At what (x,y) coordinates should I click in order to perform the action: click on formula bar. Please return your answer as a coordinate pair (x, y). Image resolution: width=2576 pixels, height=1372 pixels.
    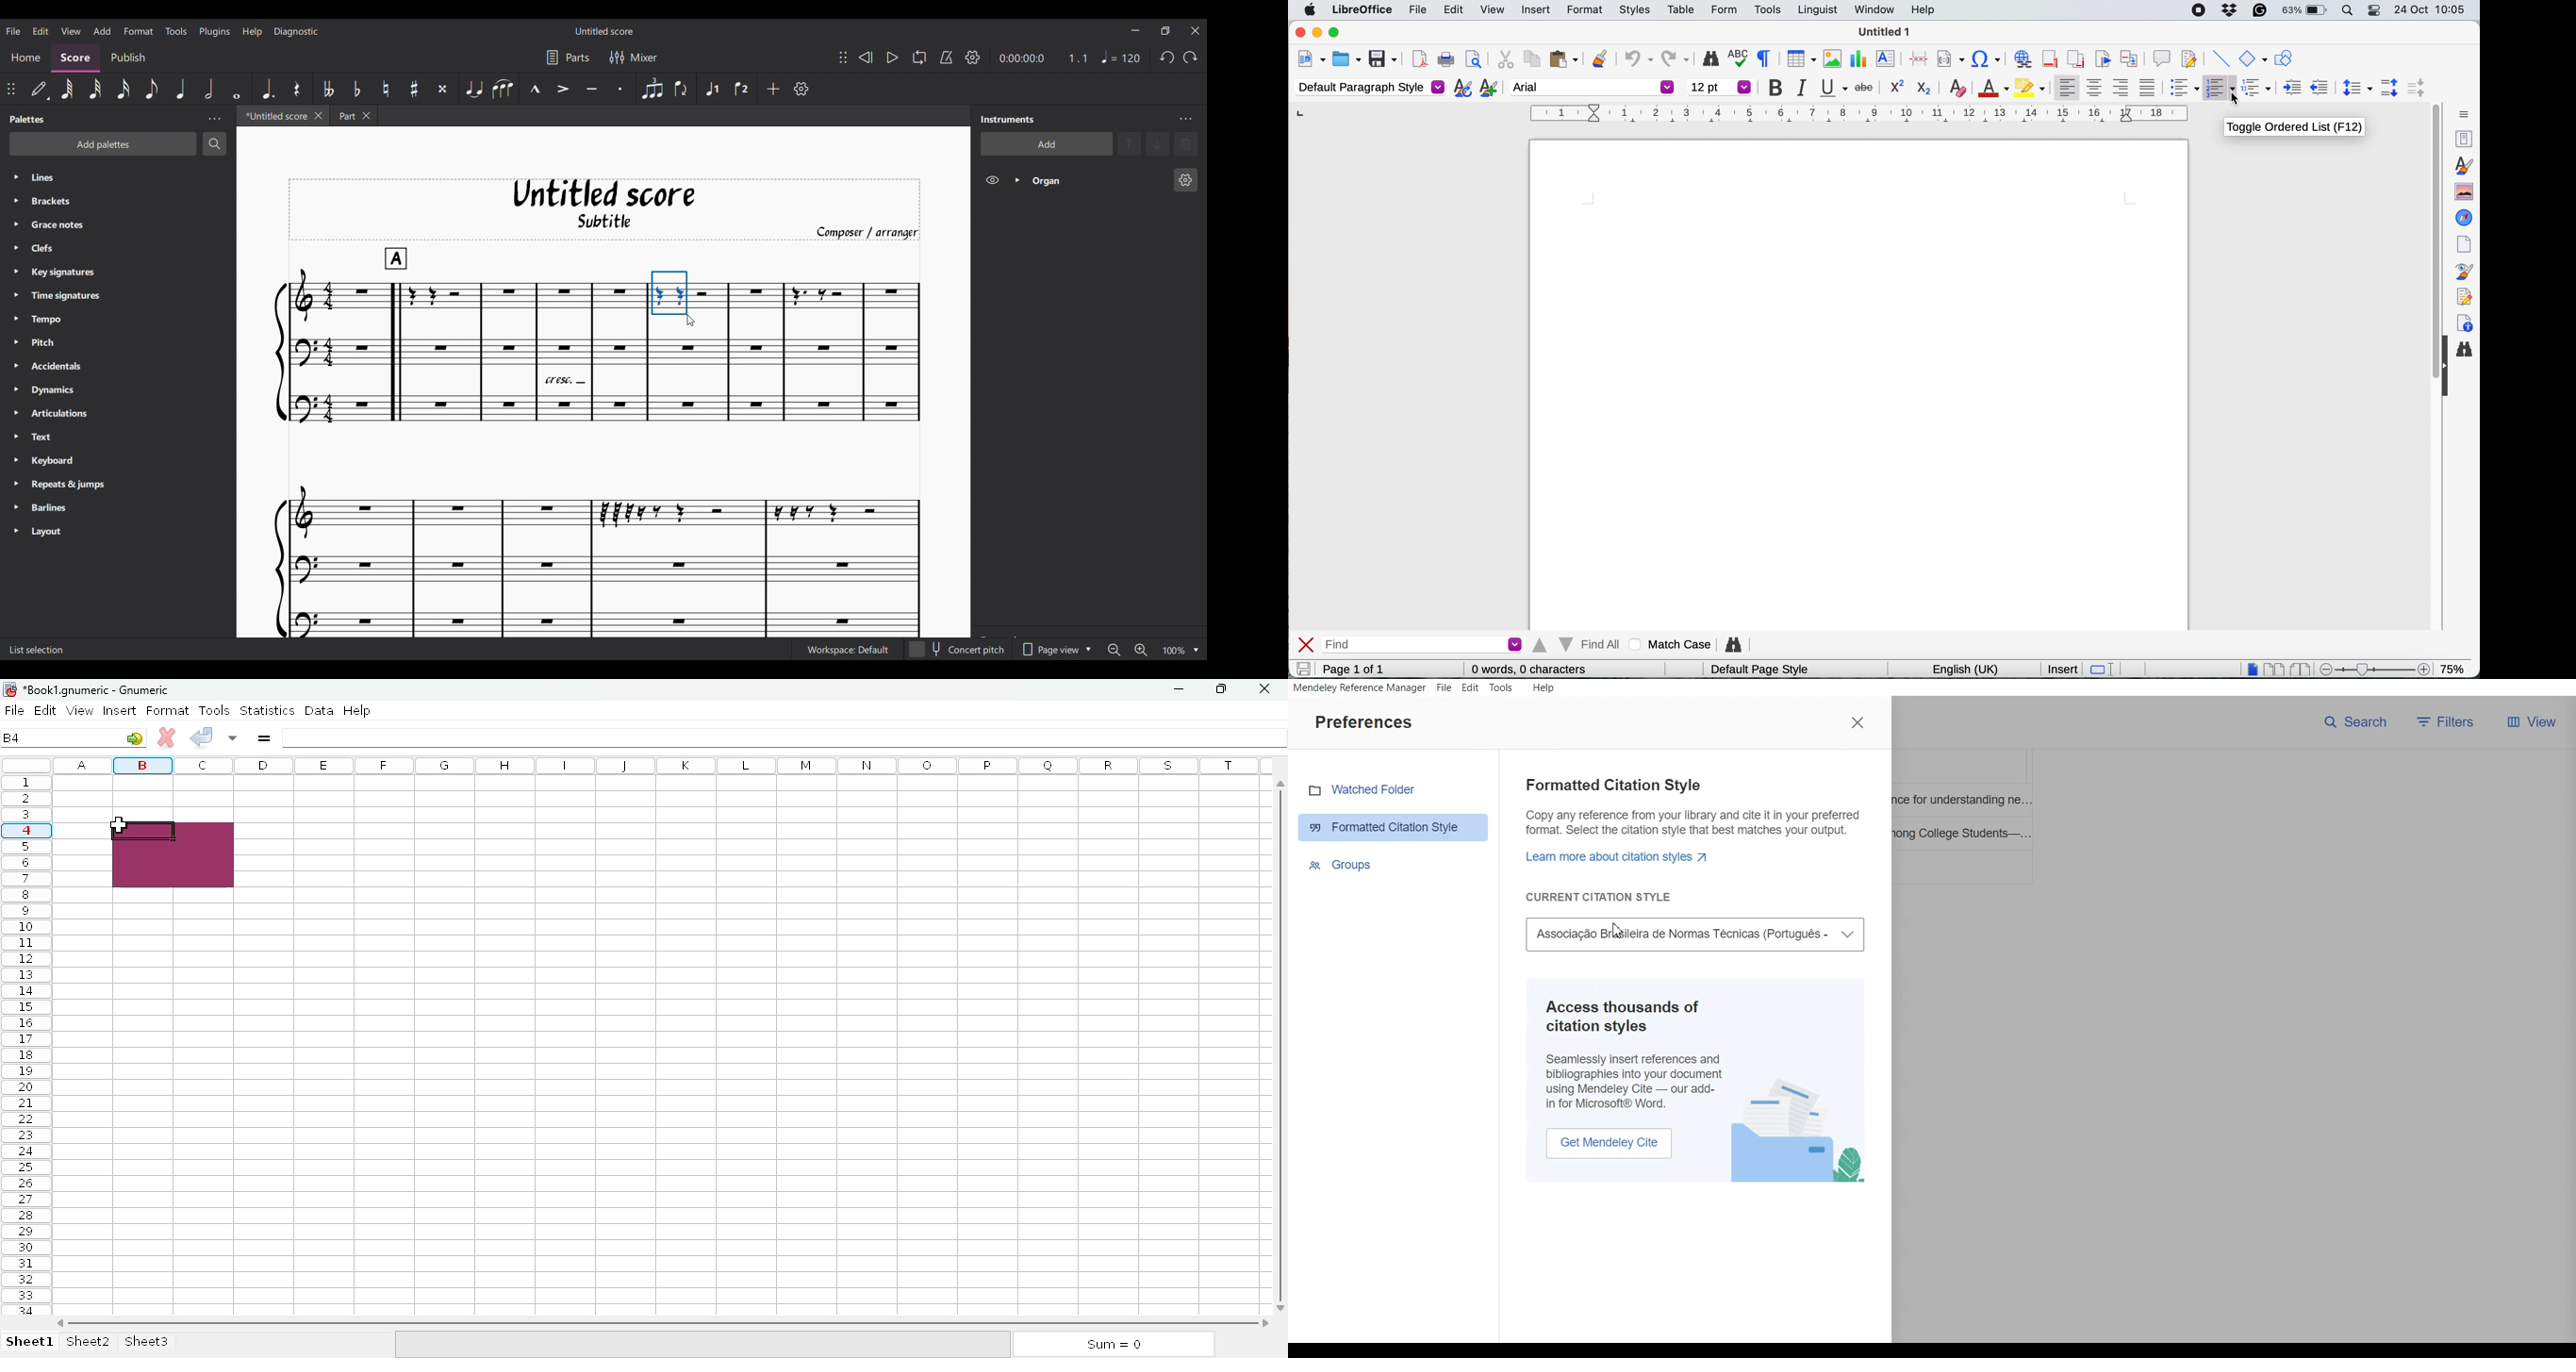
    Looking at the image, I should click on (784, 737).